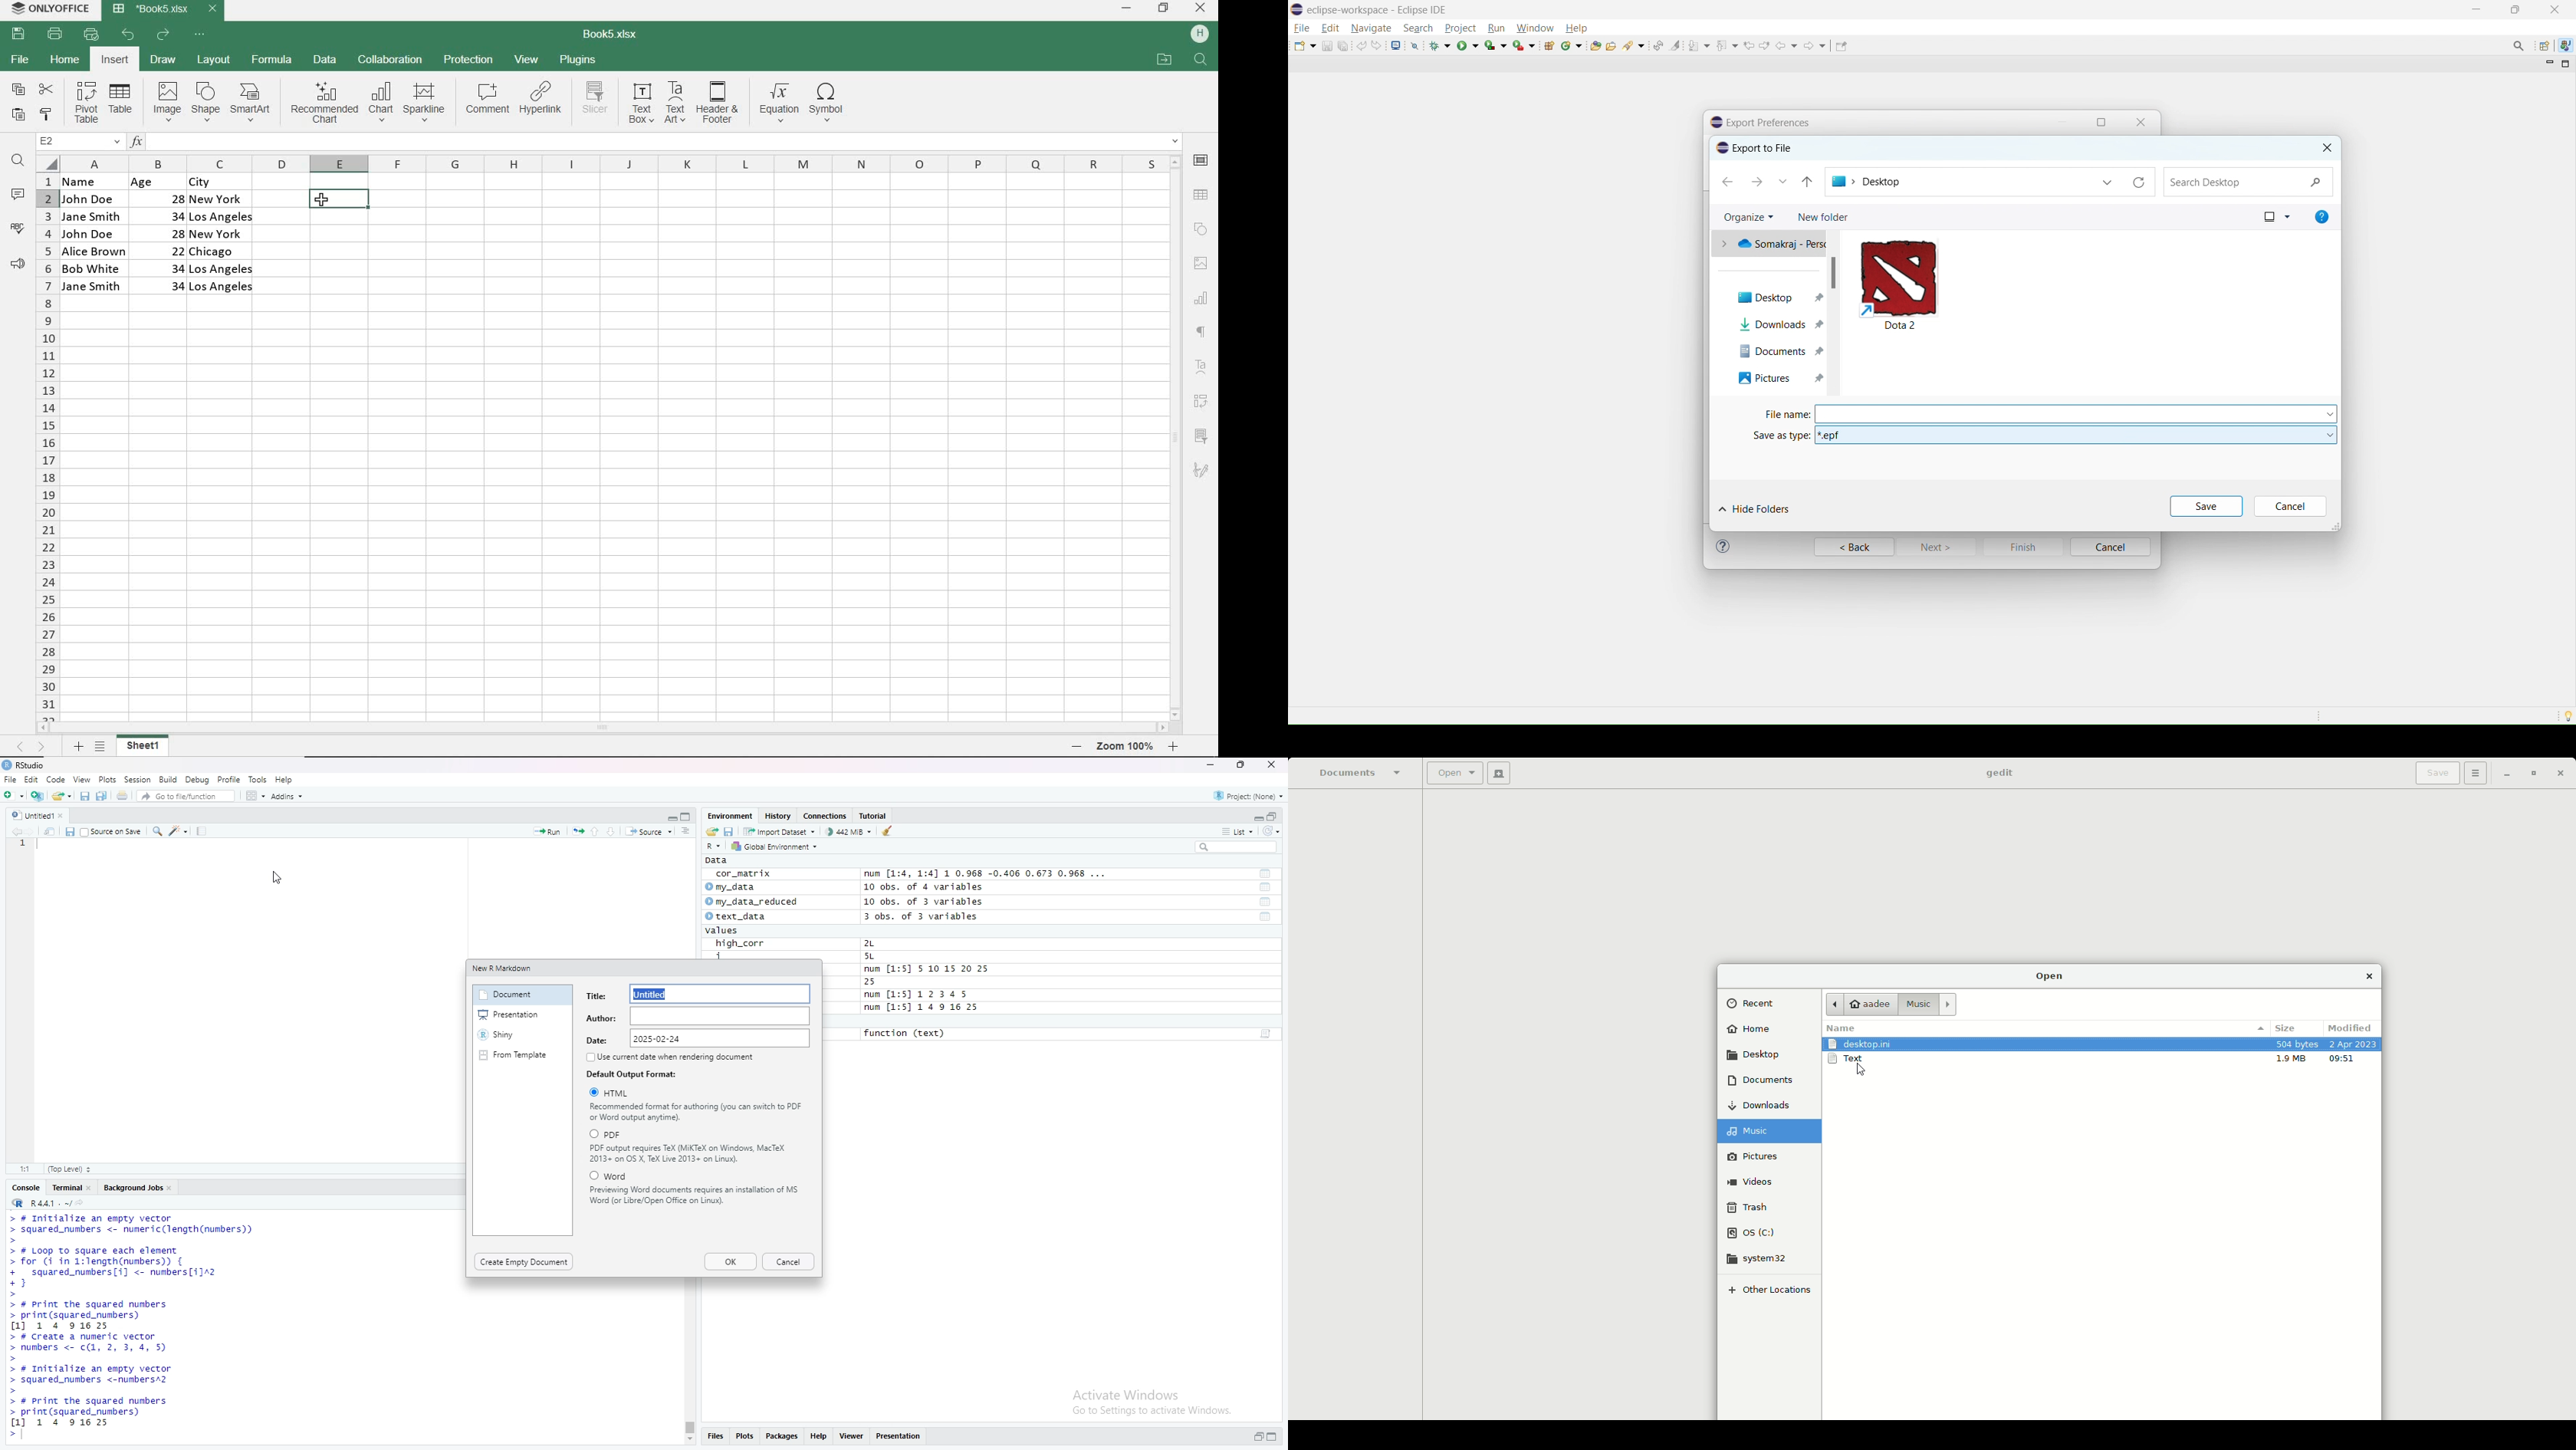  What do you see at coordinates (731, 931) in the screenshot?
I see `values` at bounding box center [731, 931].